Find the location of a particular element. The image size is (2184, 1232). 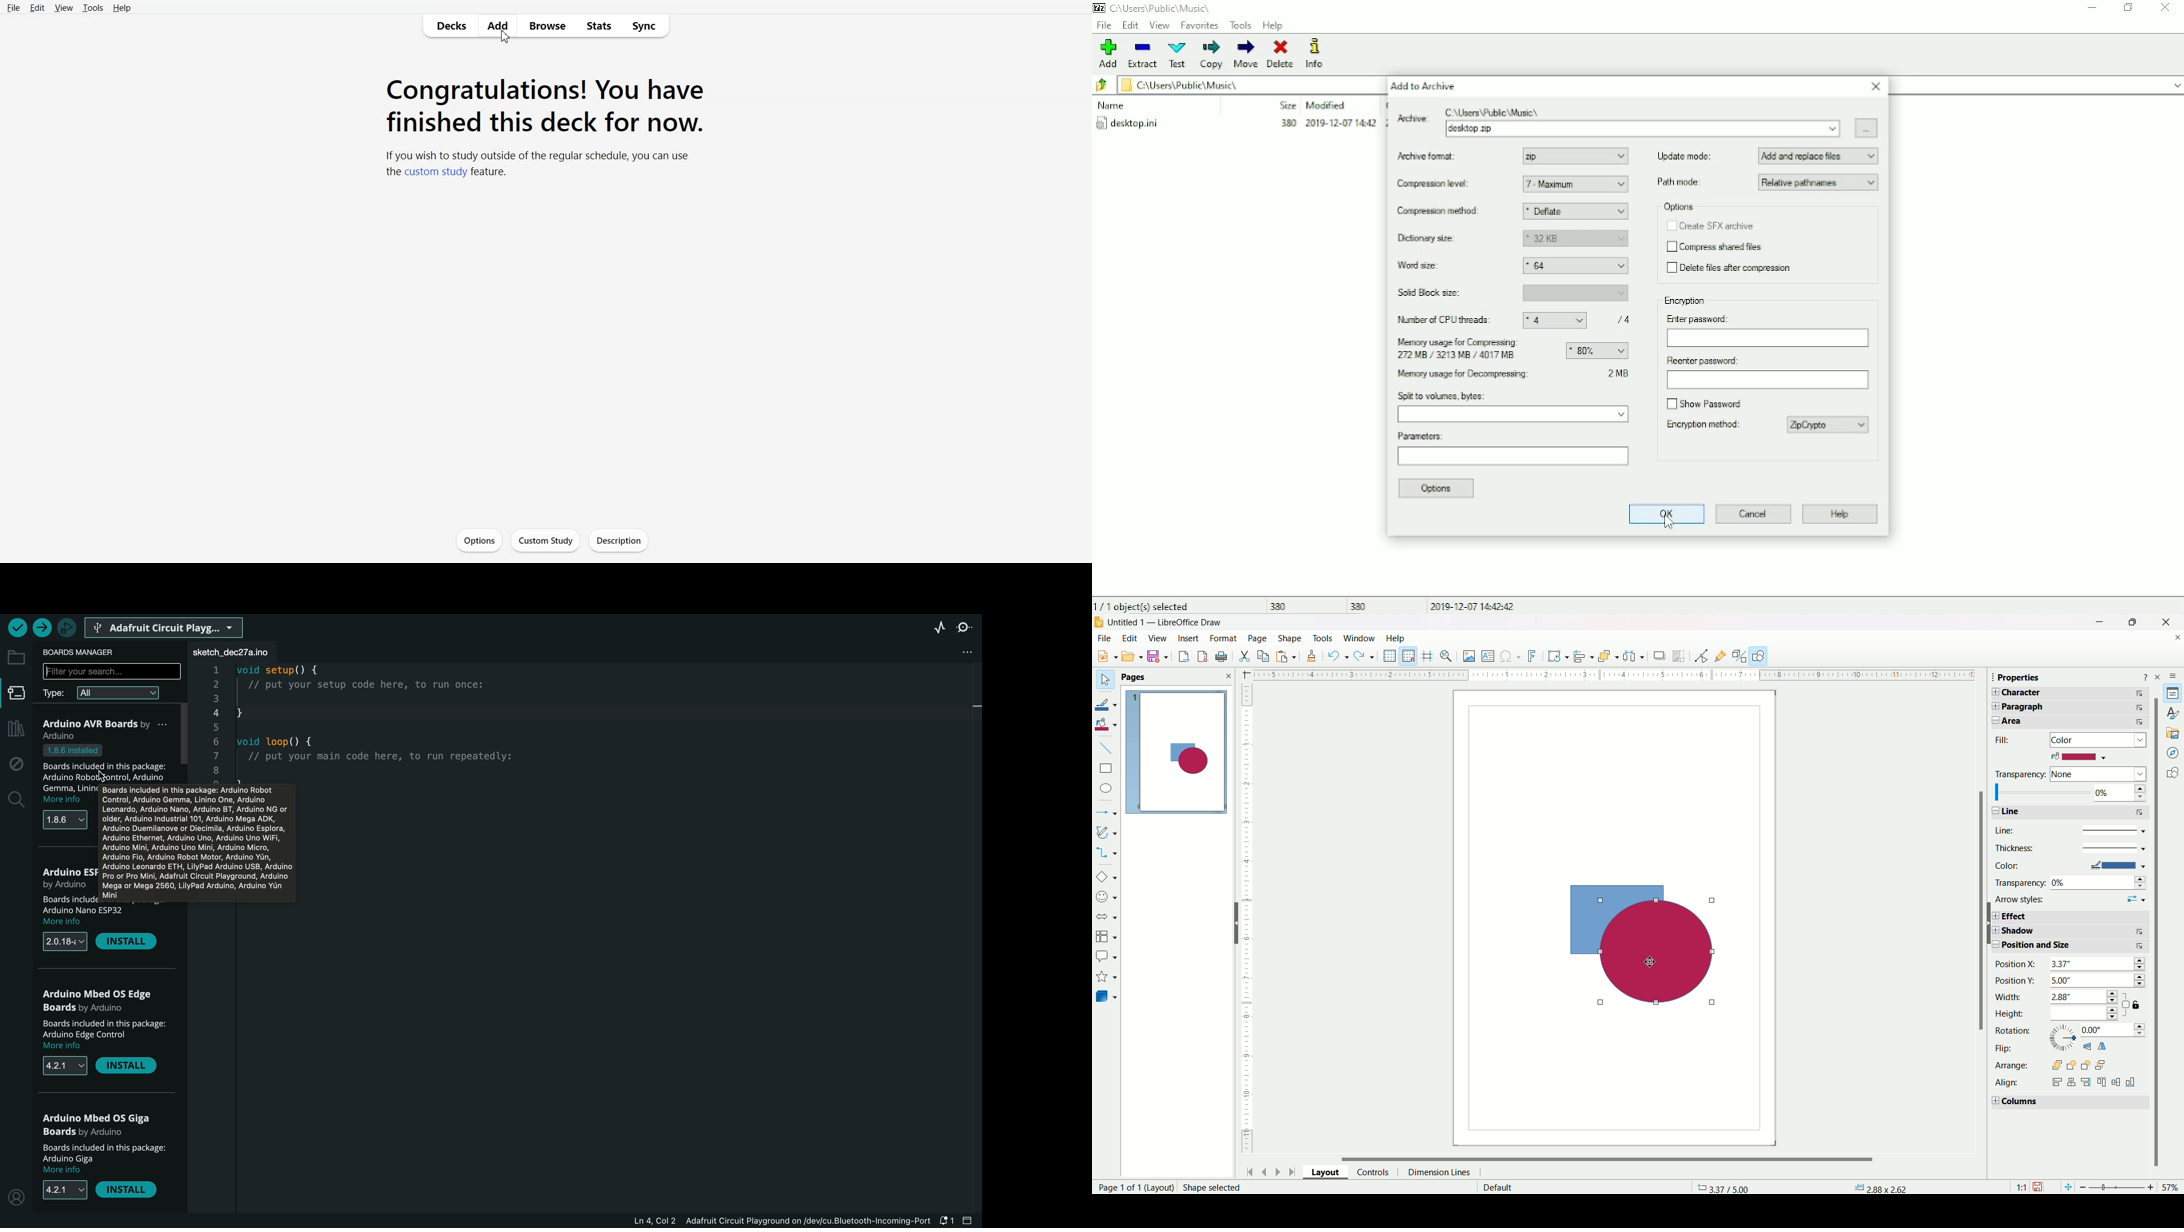

page is located at coordinates (1256, 638).